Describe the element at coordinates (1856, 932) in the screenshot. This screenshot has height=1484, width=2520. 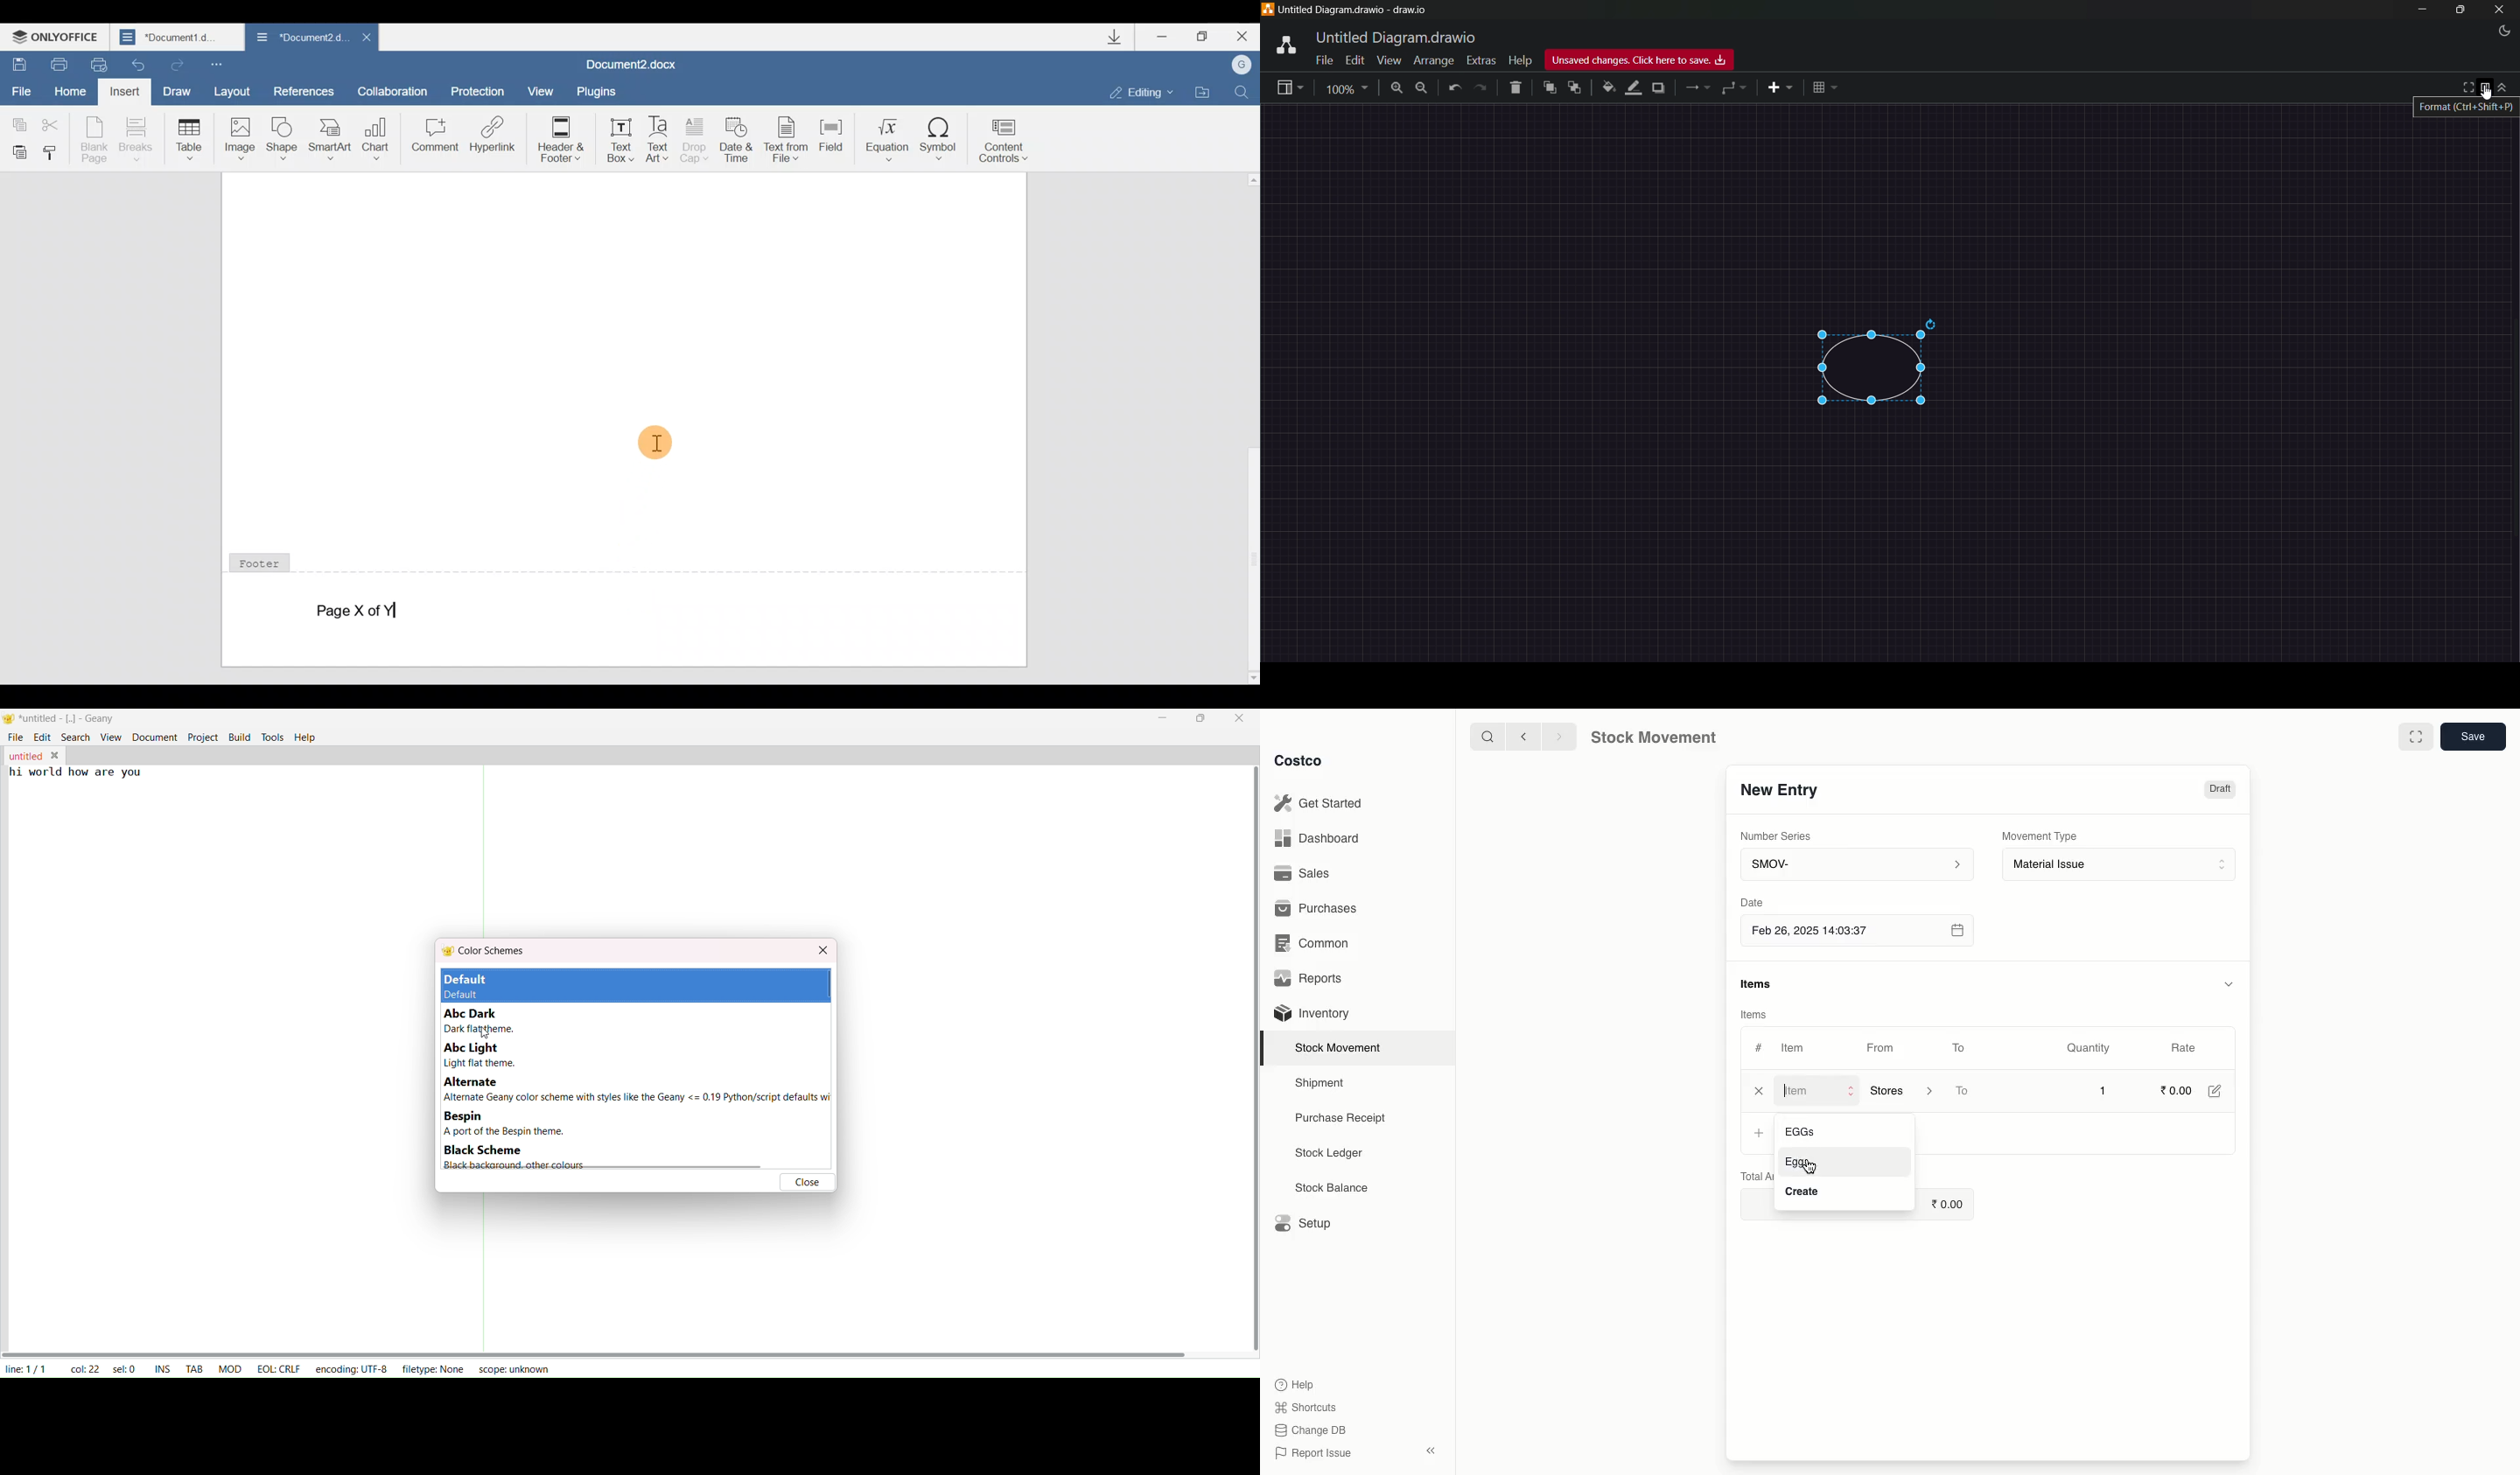
I see `Feb 26, 2025 14:03:37` at that location.